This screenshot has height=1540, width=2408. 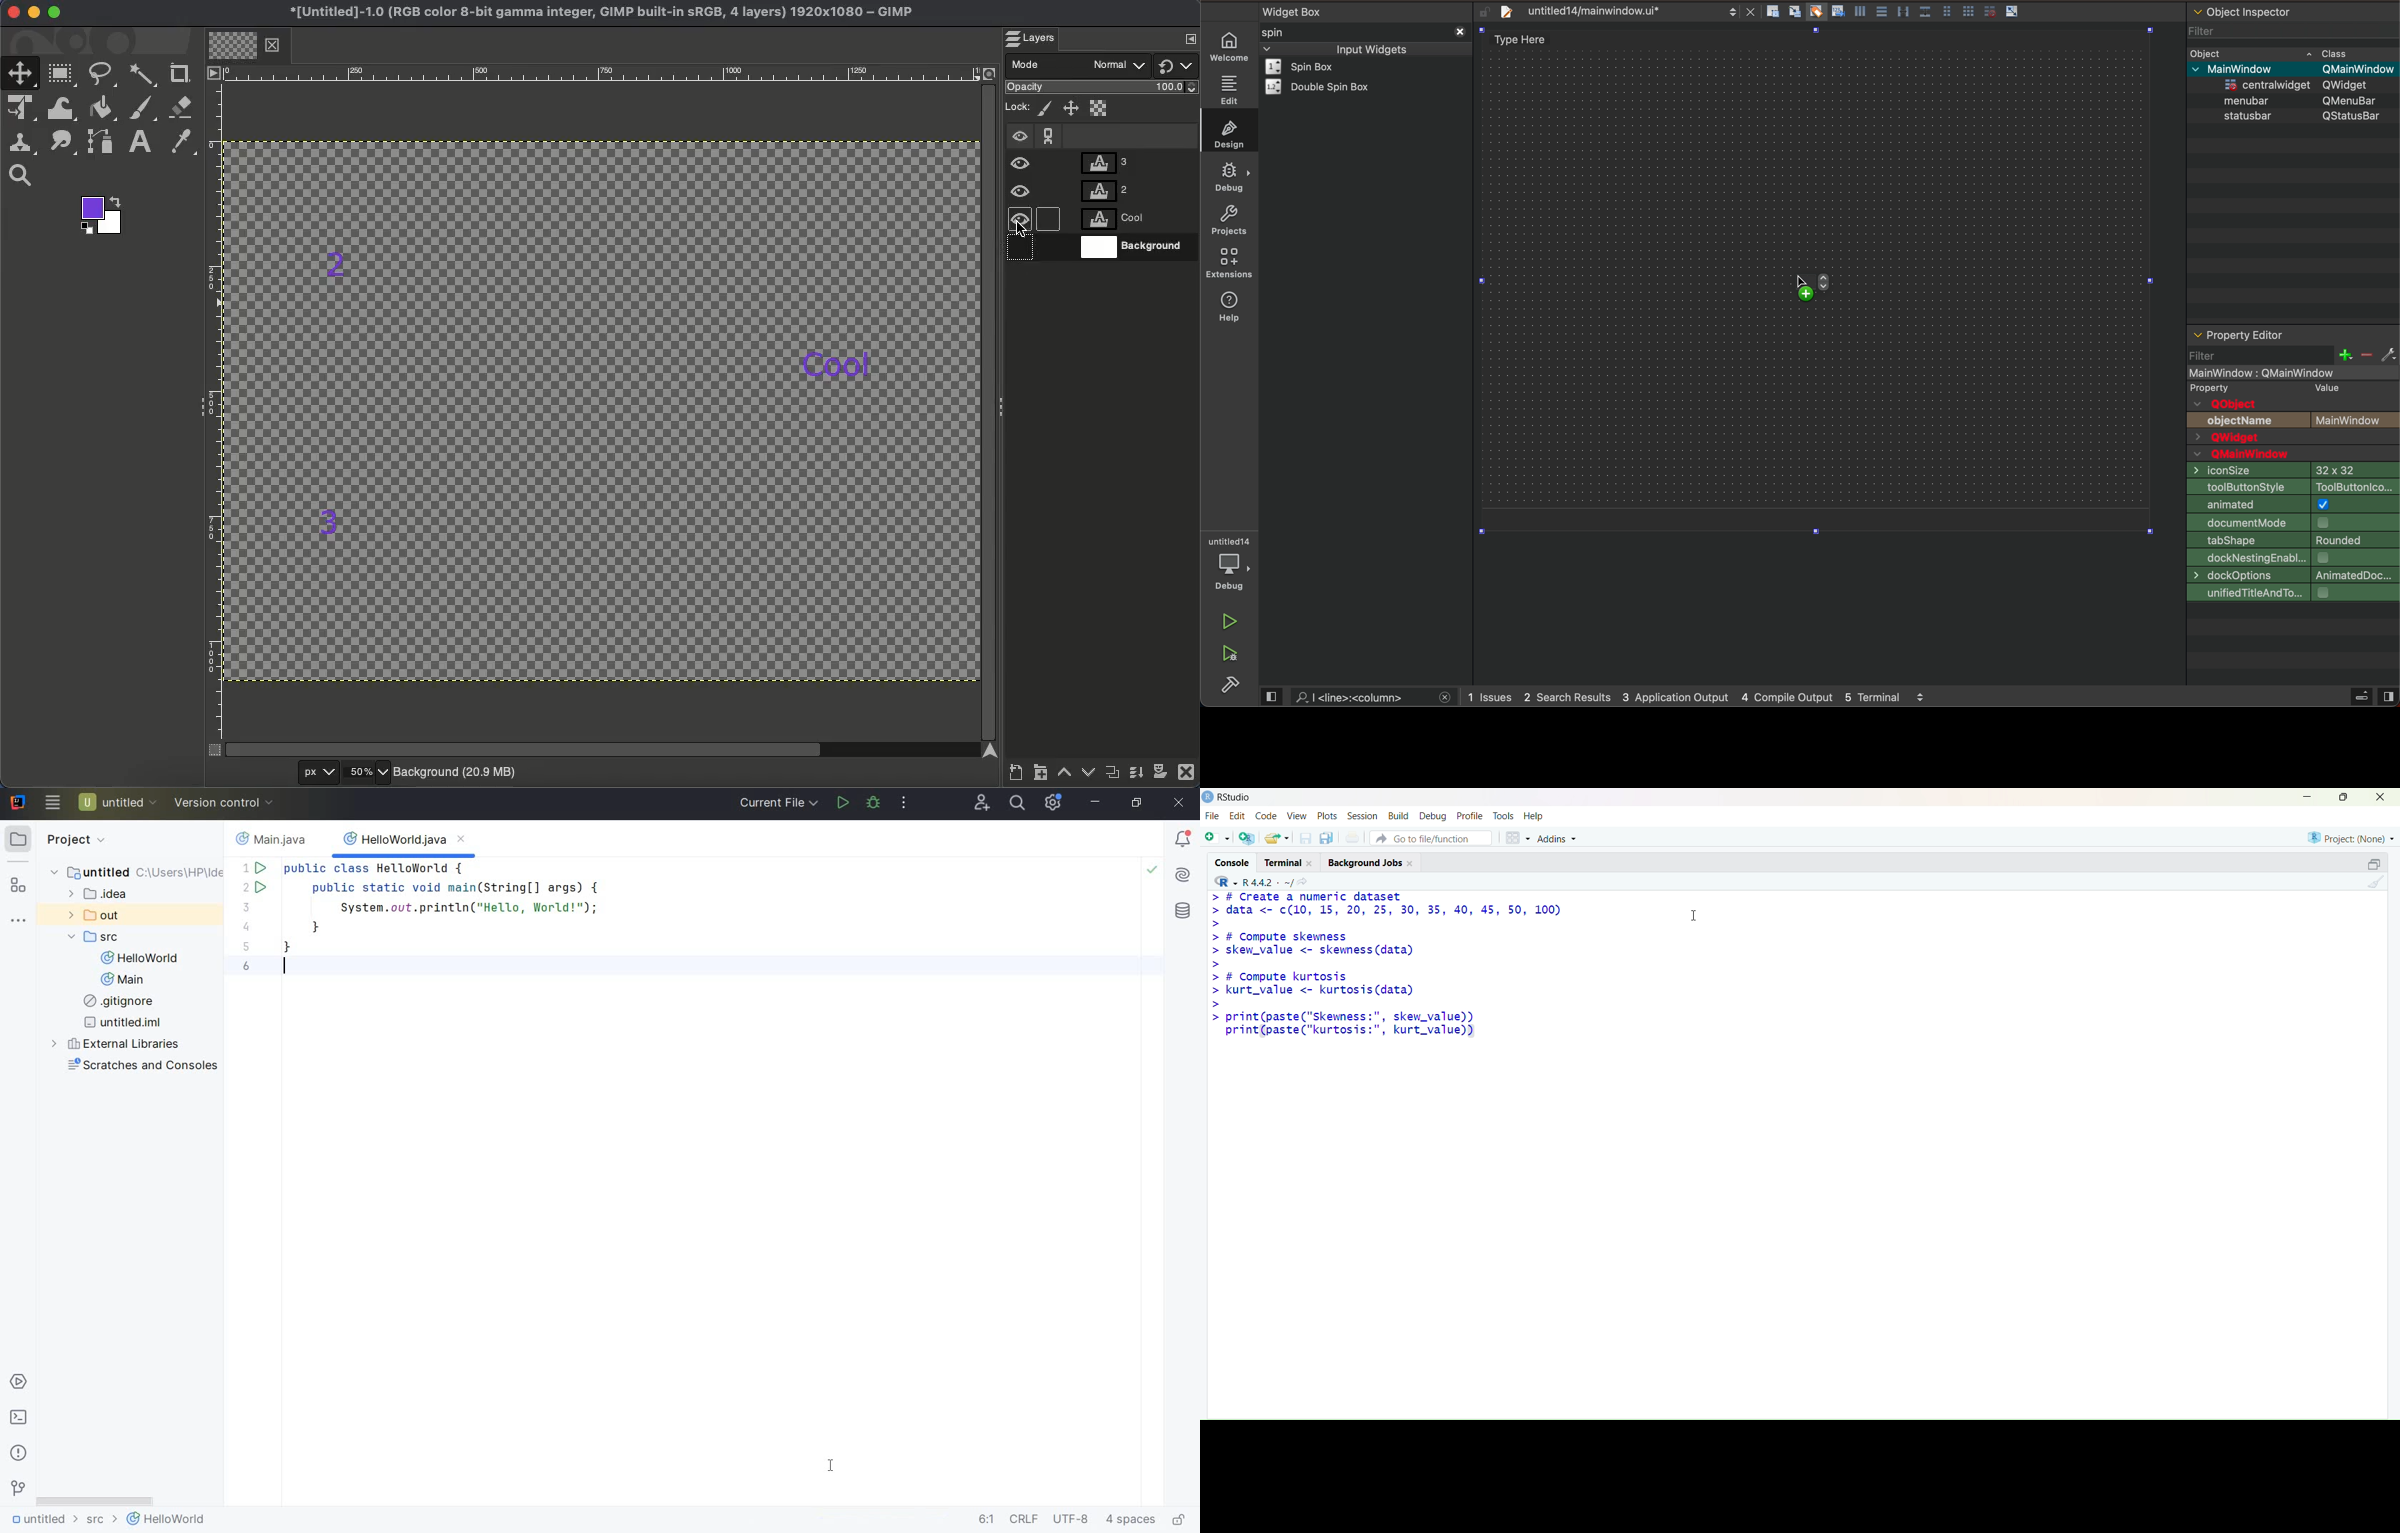 What do you see at coordinates (1470, 814) in the screenshot?
I see `Profile` at bounding box center [1470, 814].